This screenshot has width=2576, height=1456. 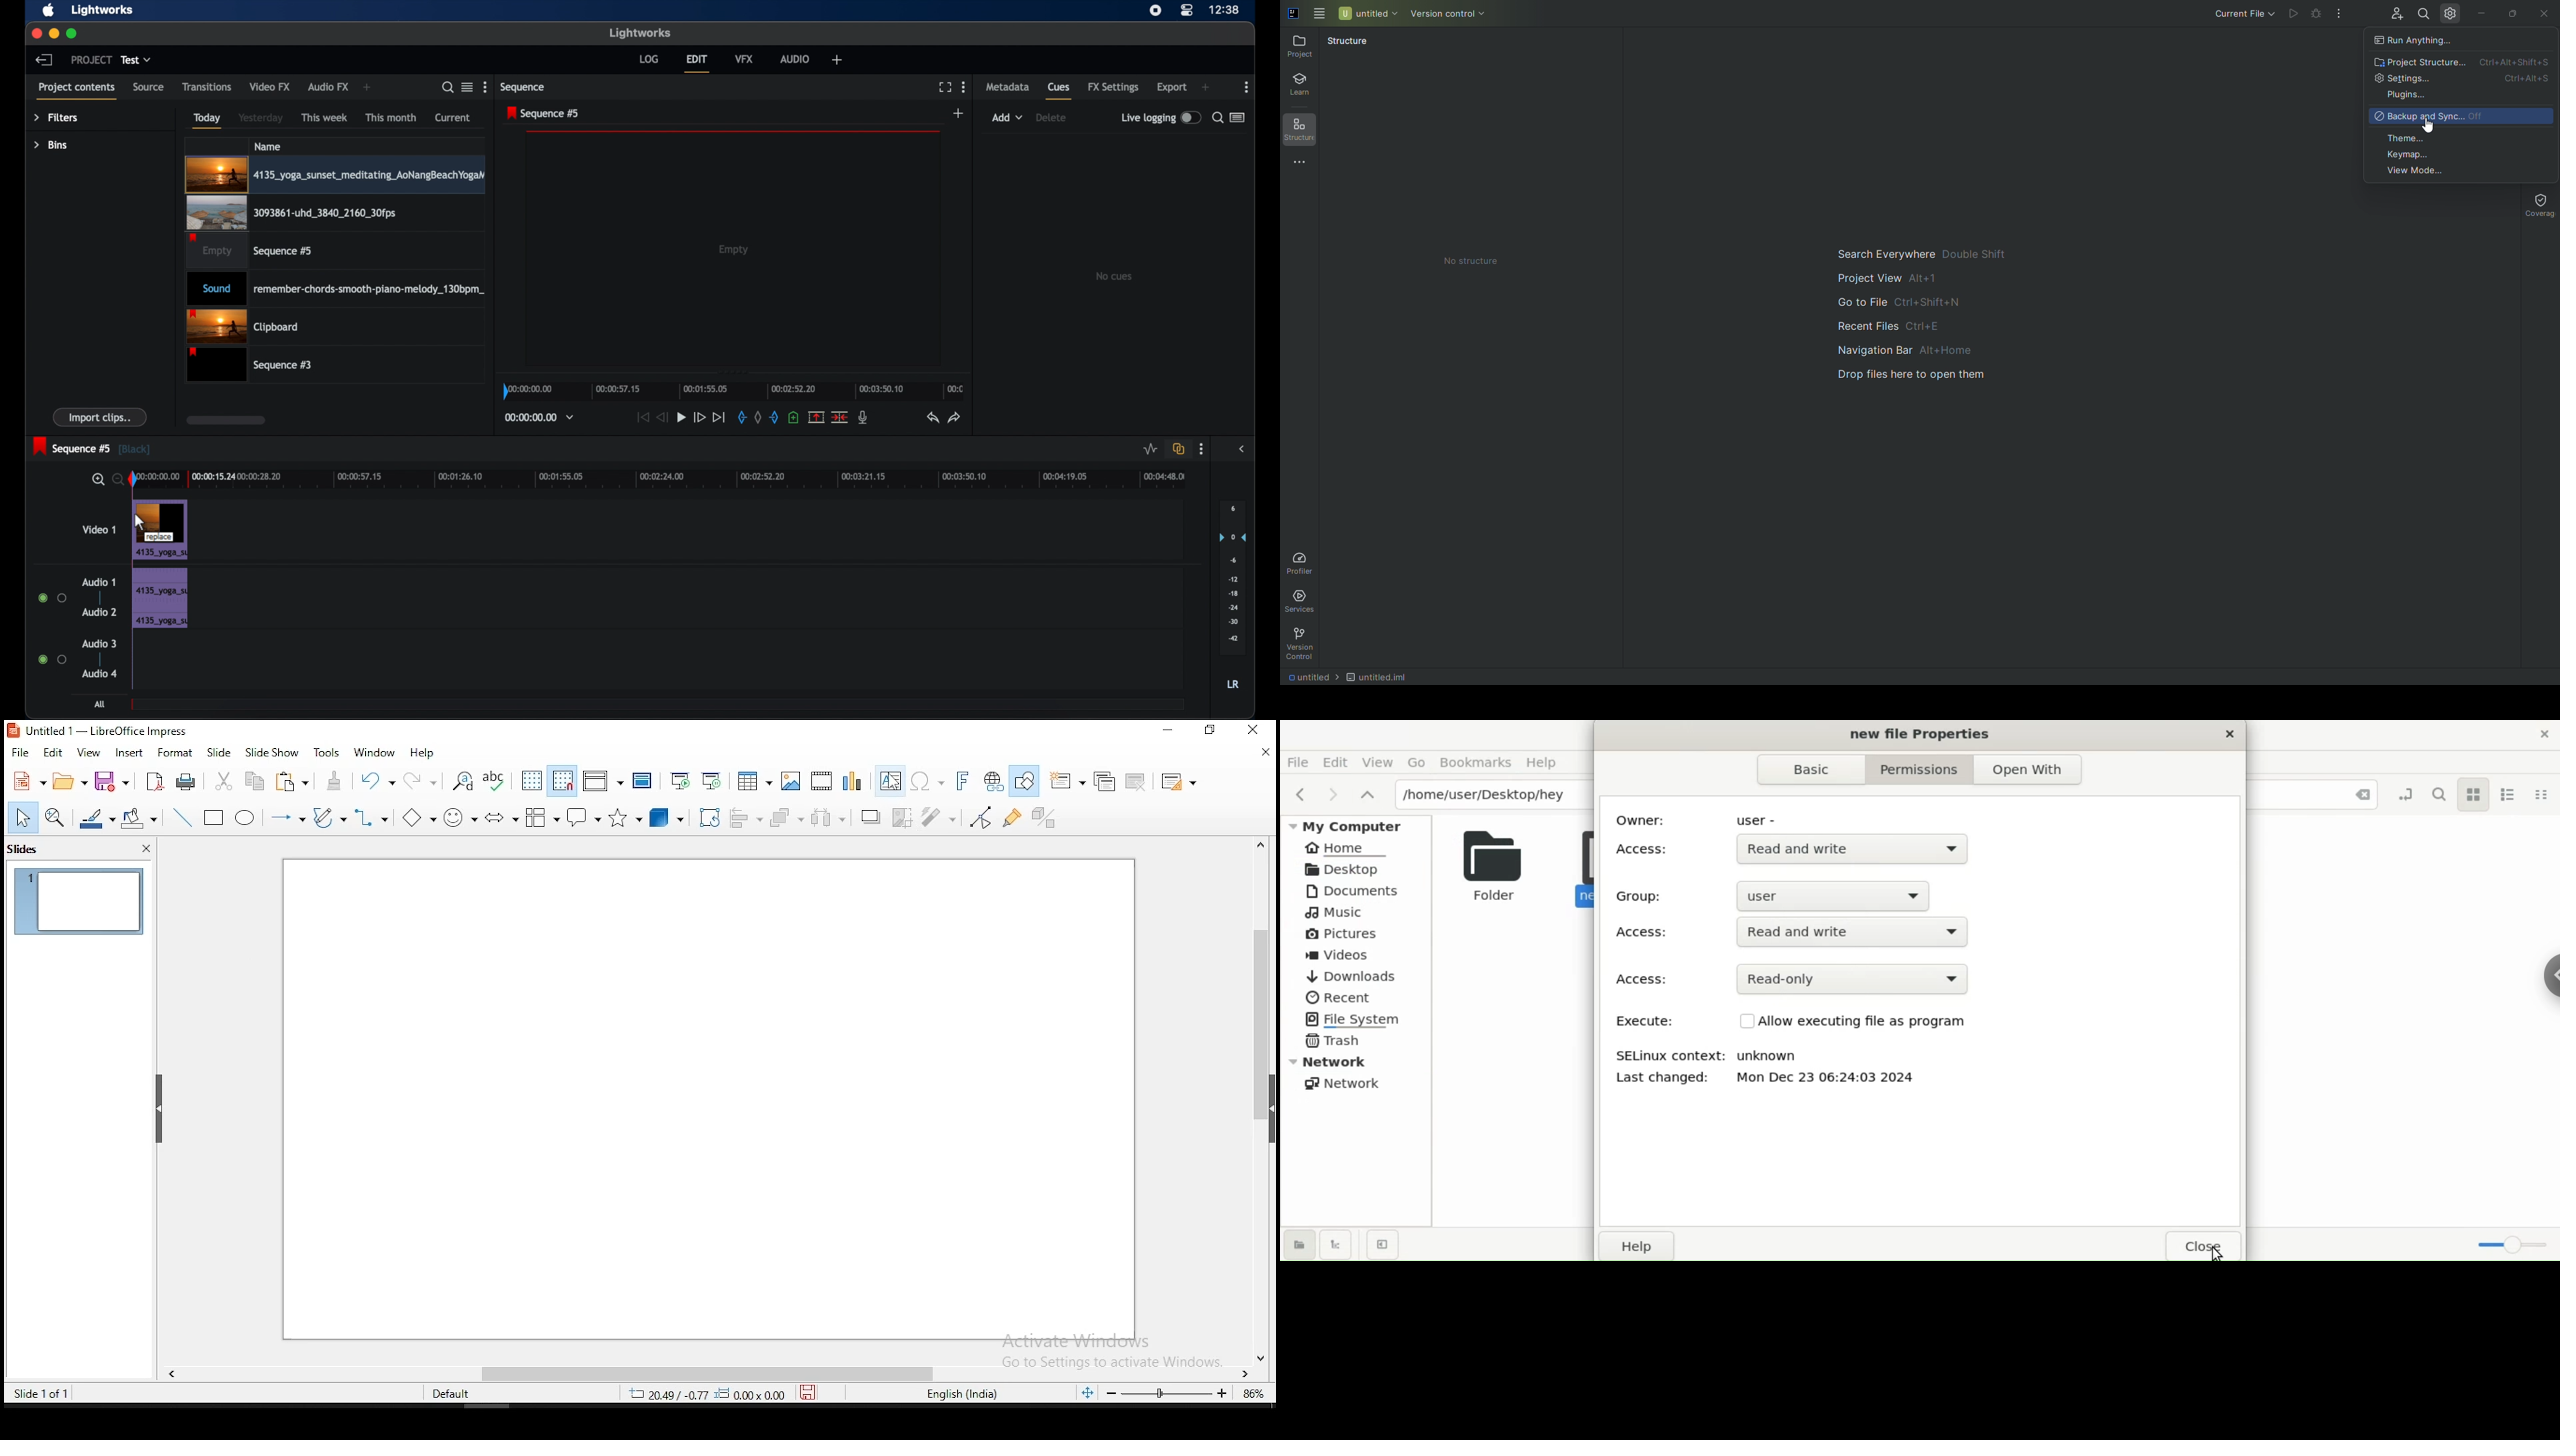 I want to click on more options, so click(x=1201, y=449).